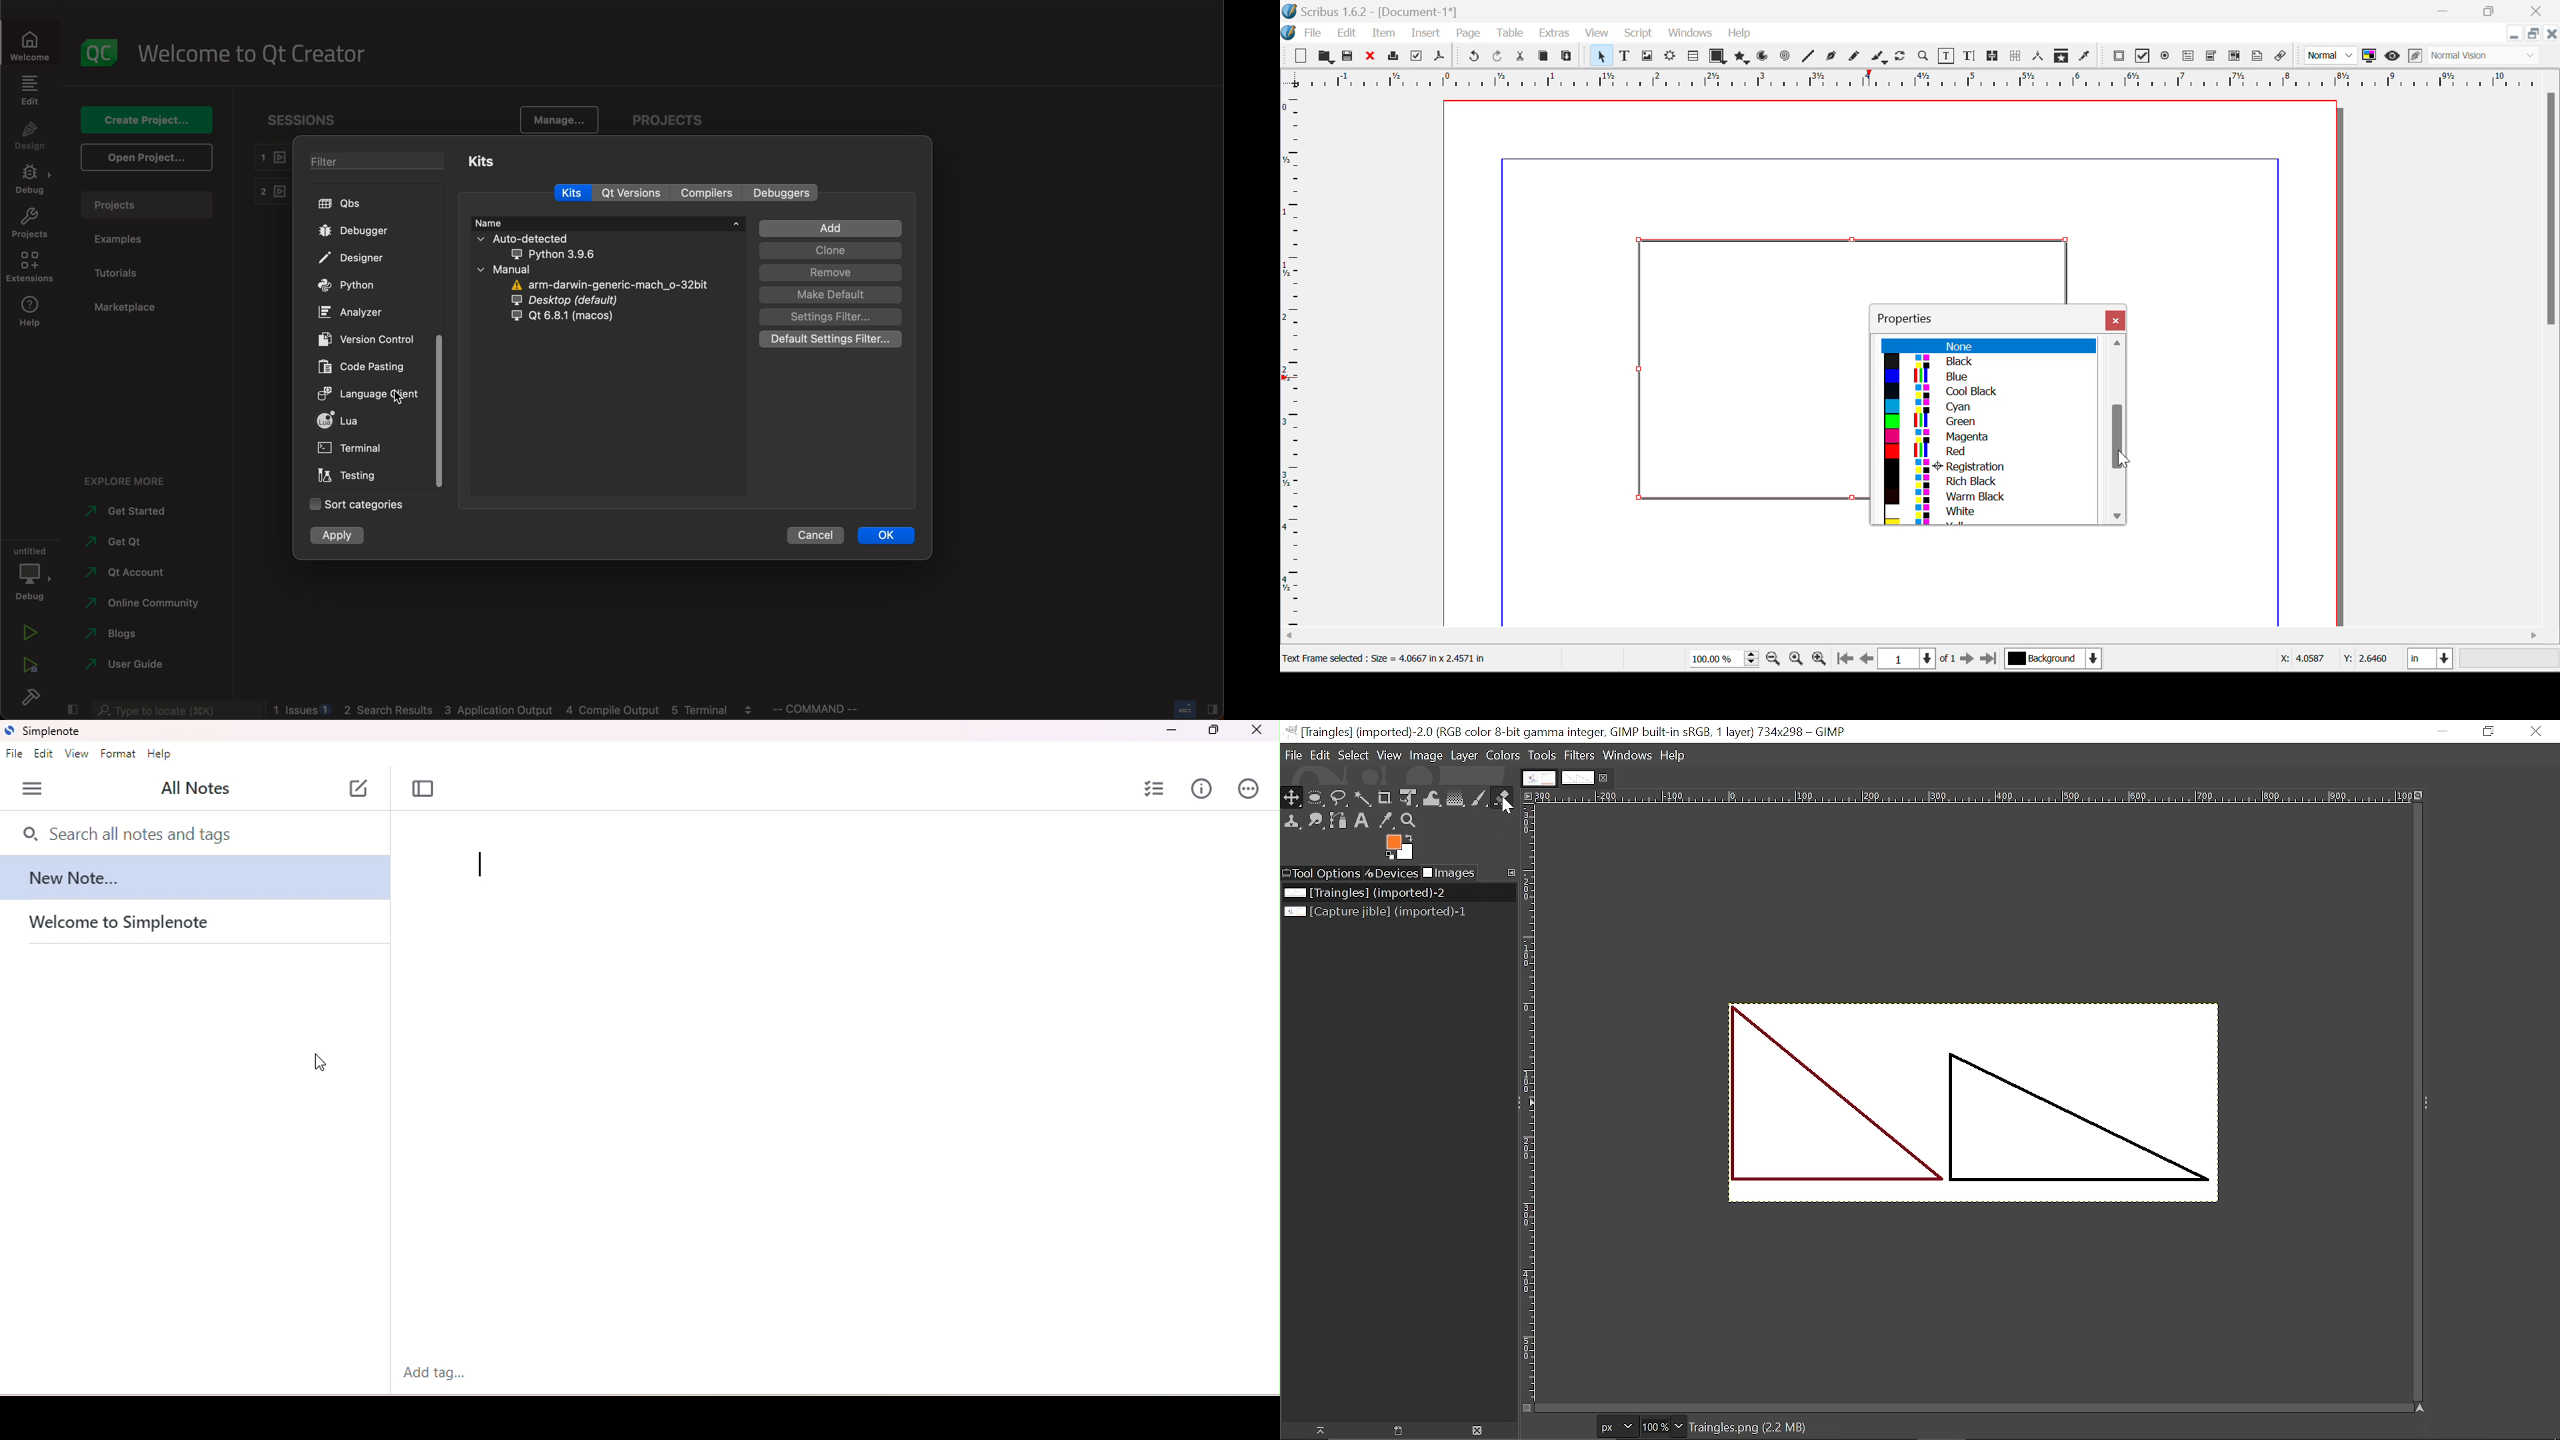 Image resolution: width=2576 pixels, height=1456 pixels. What do you see at coordinates (1993, 56) in the screenshot?
I see `Link Frames` at bounding box center [1993, 56].